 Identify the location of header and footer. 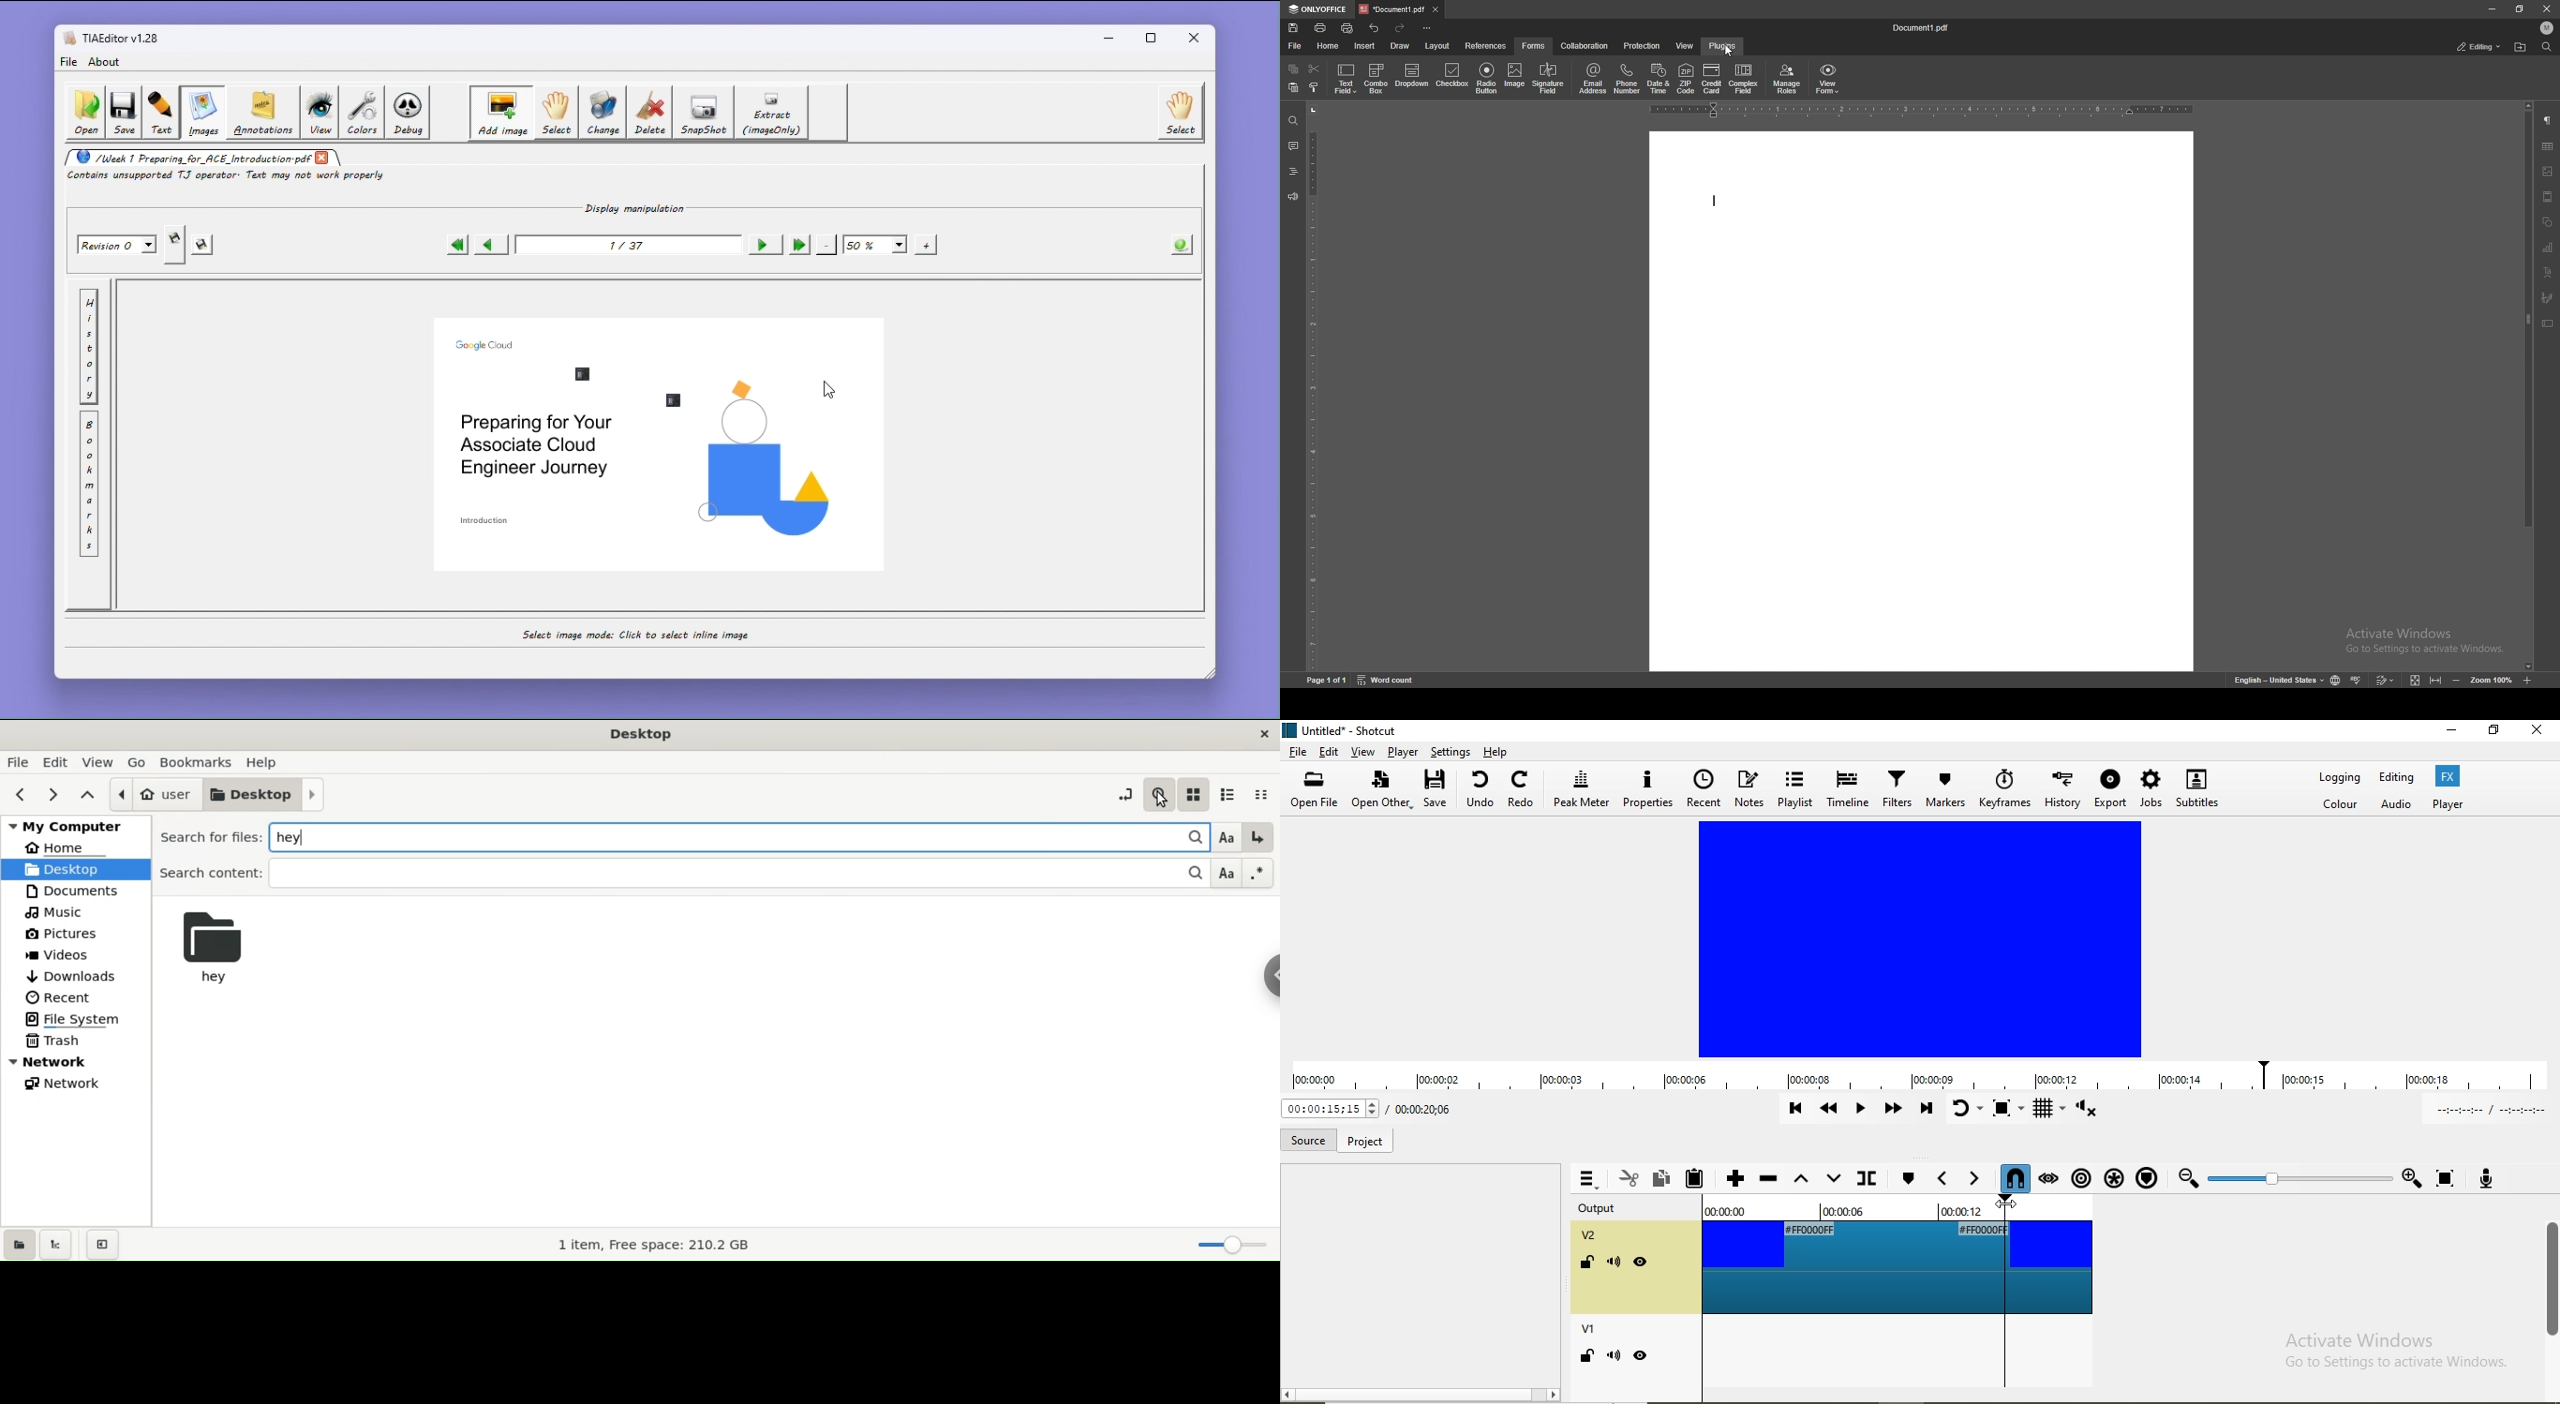
(2549, 196).